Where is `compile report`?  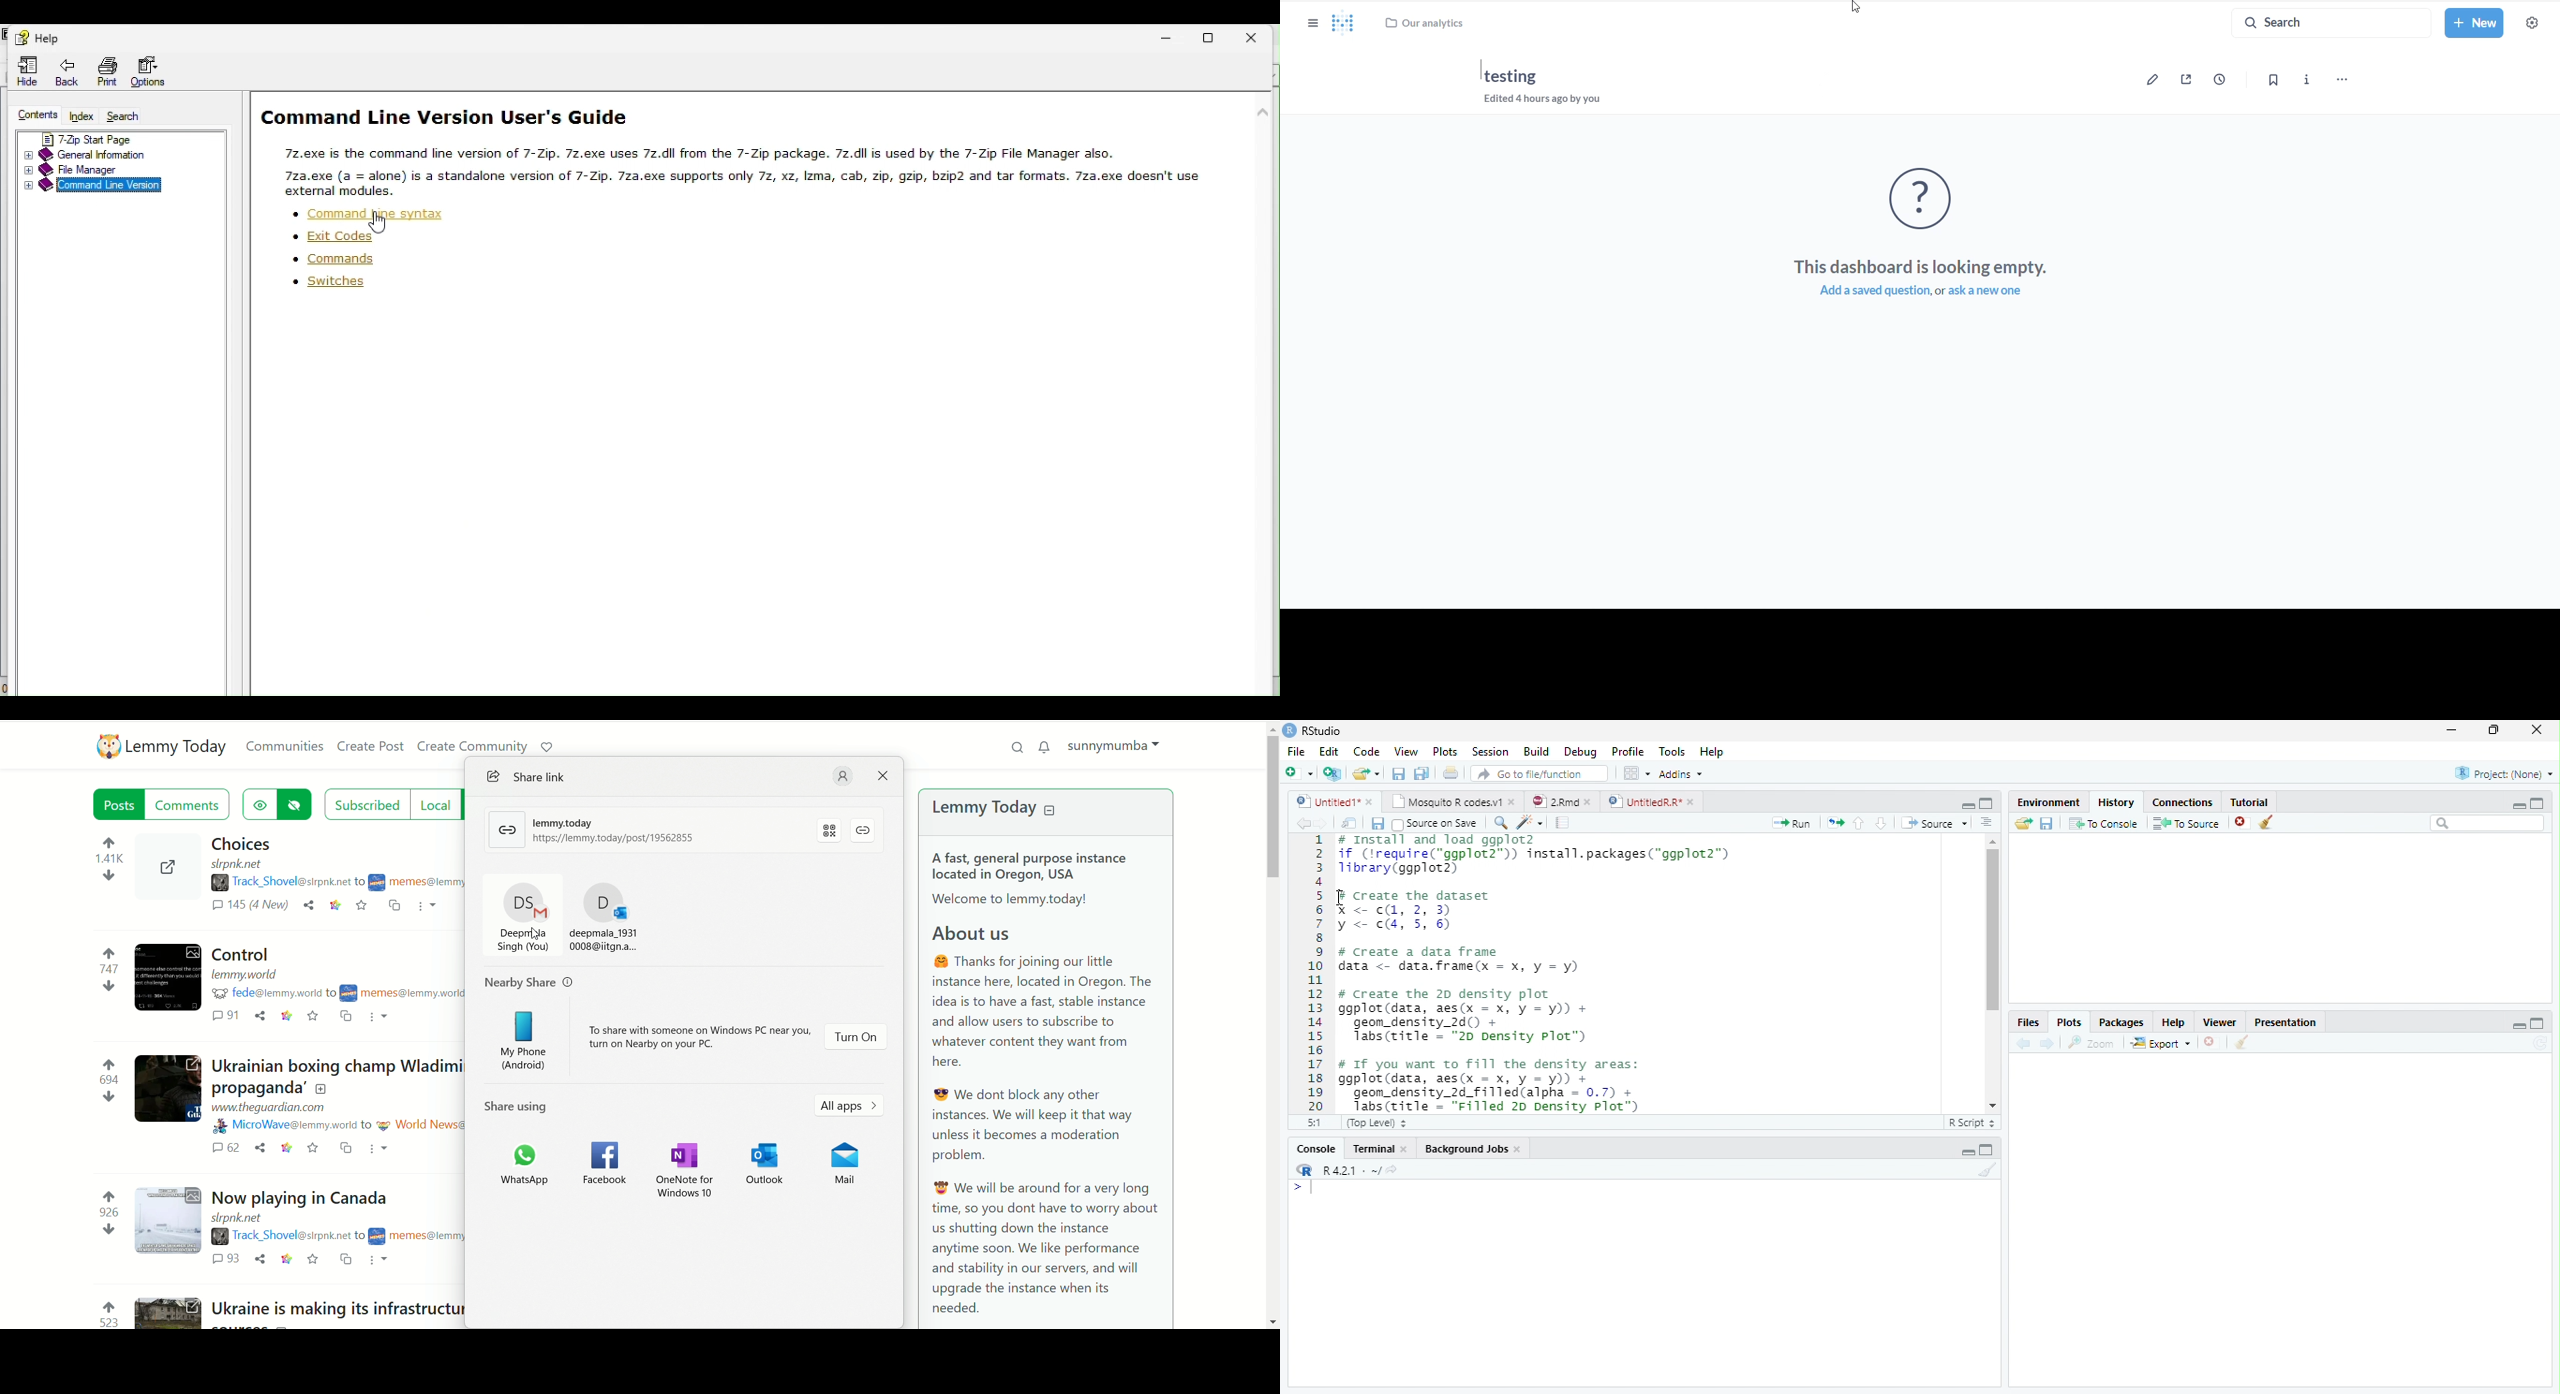 compile report is located at coordinates (1563, 824).